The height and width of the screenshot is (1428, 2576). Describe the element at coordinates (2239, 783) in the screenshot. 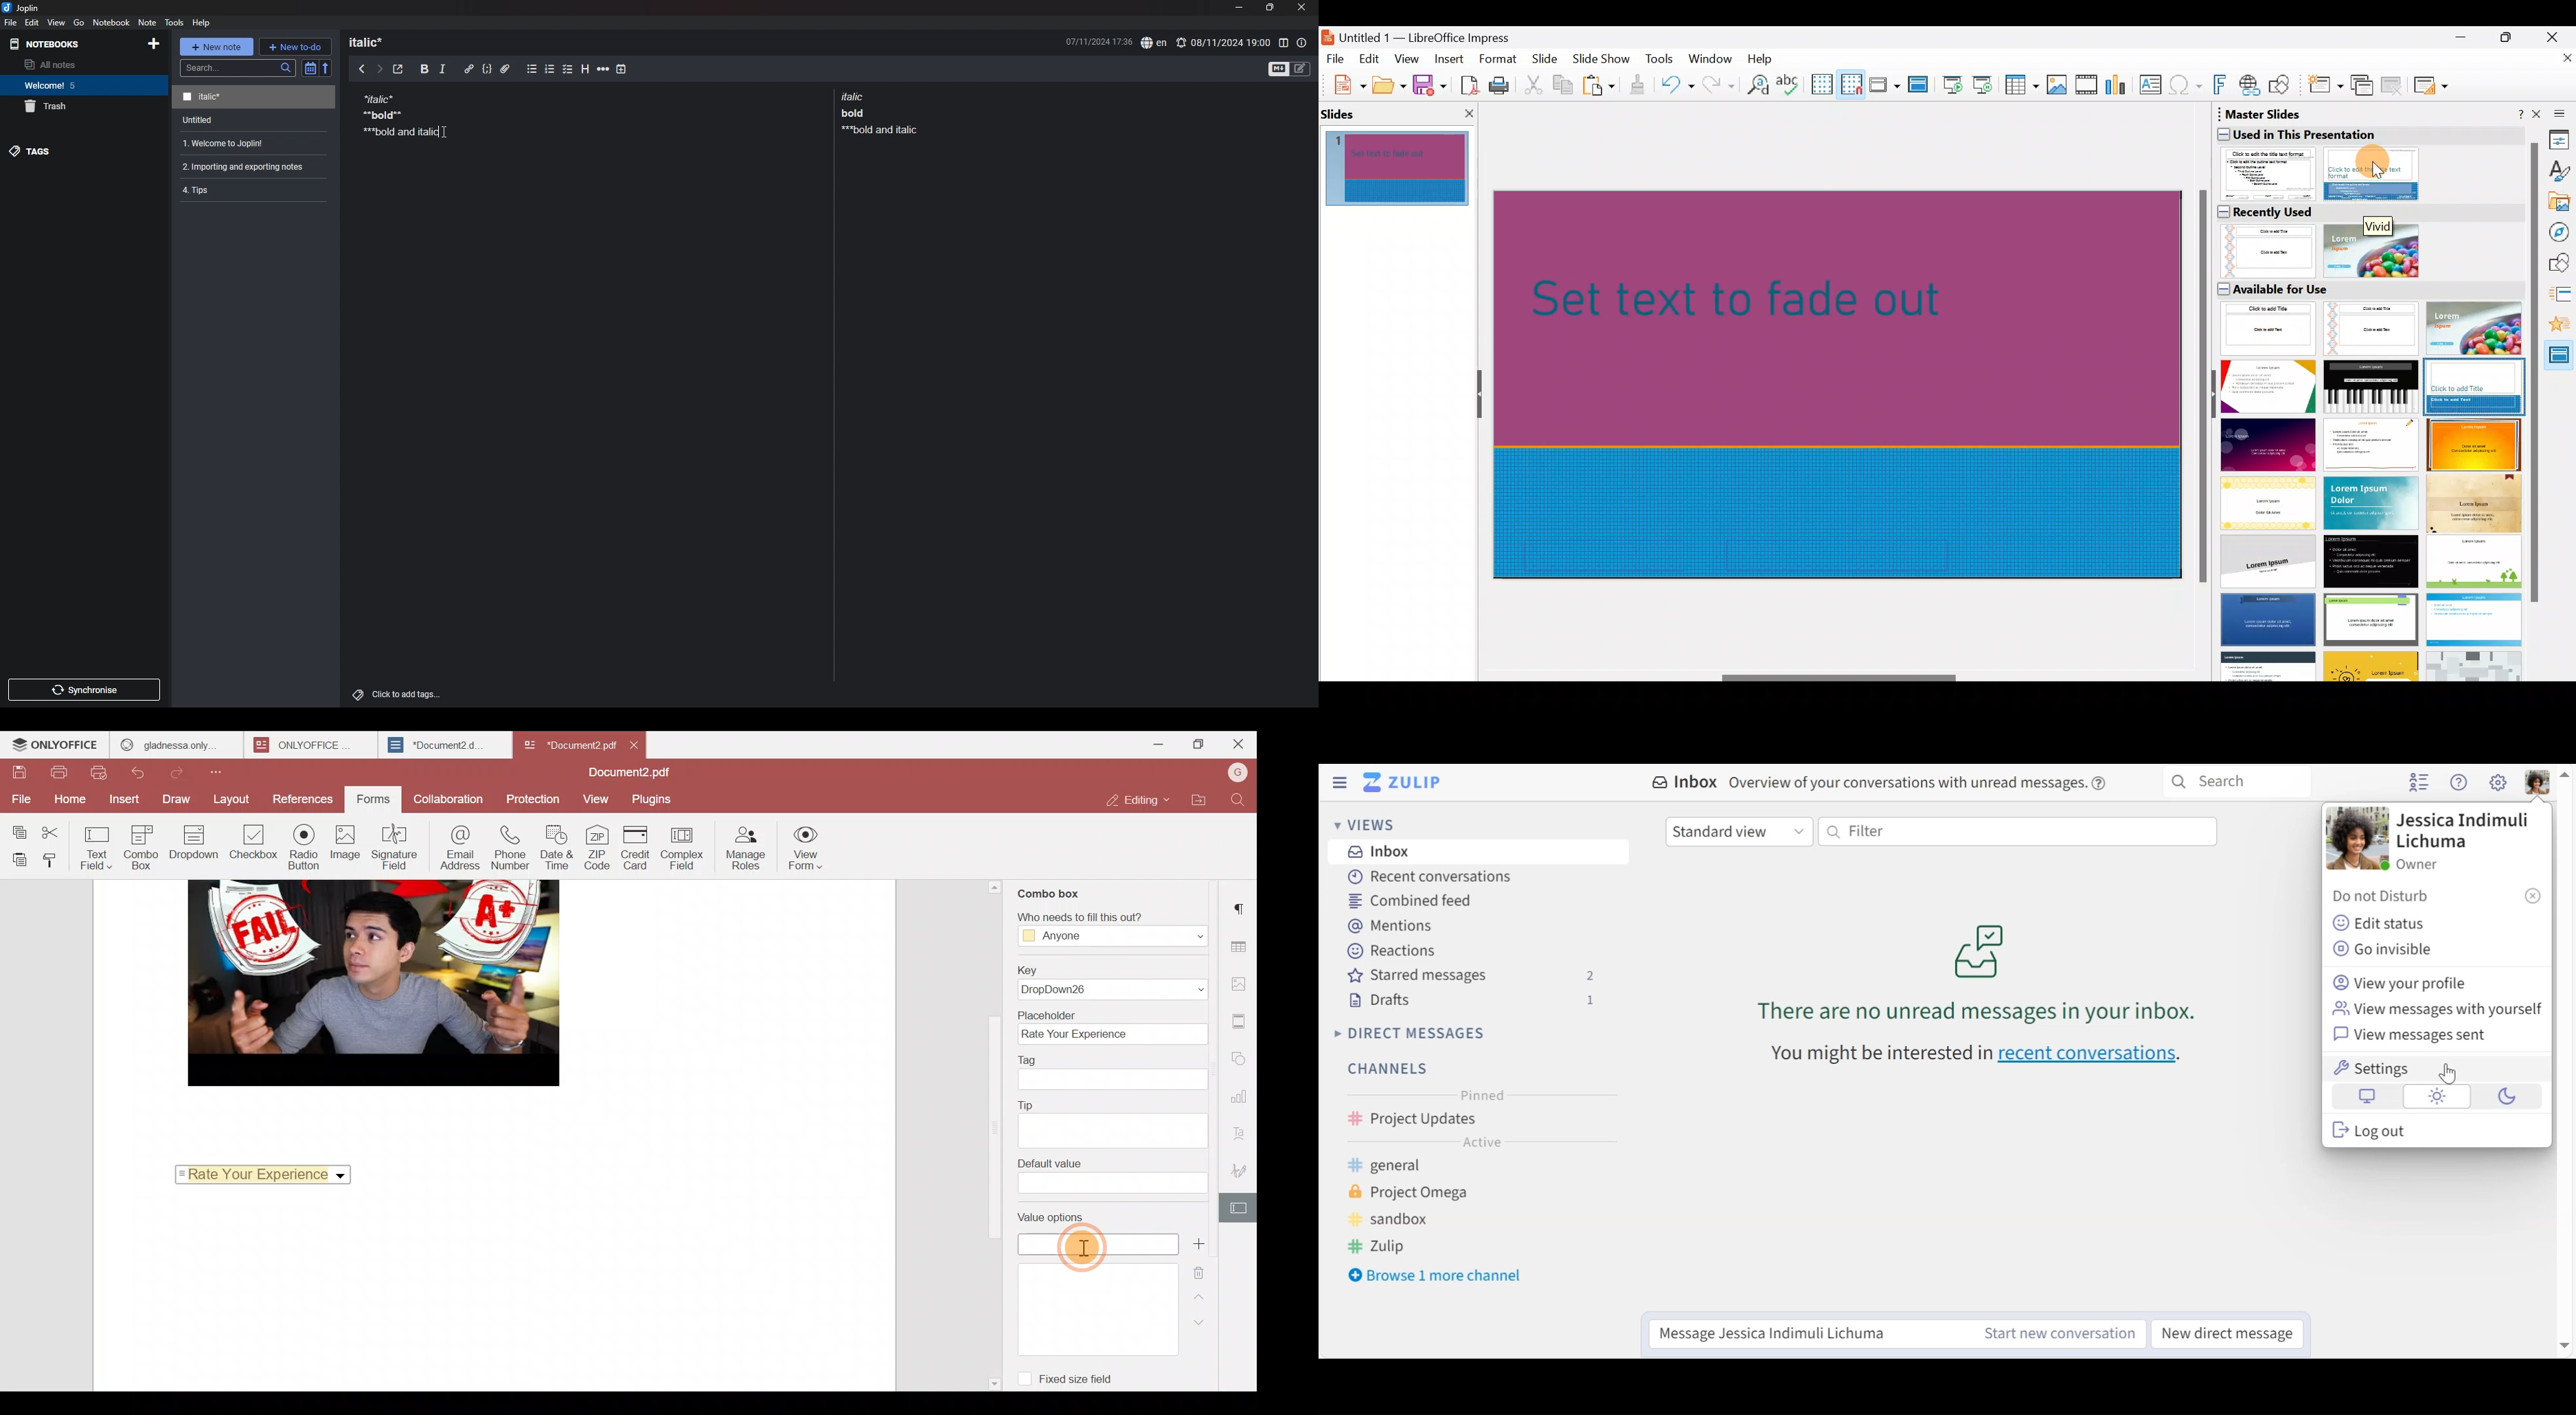

I see `Search` at that location.